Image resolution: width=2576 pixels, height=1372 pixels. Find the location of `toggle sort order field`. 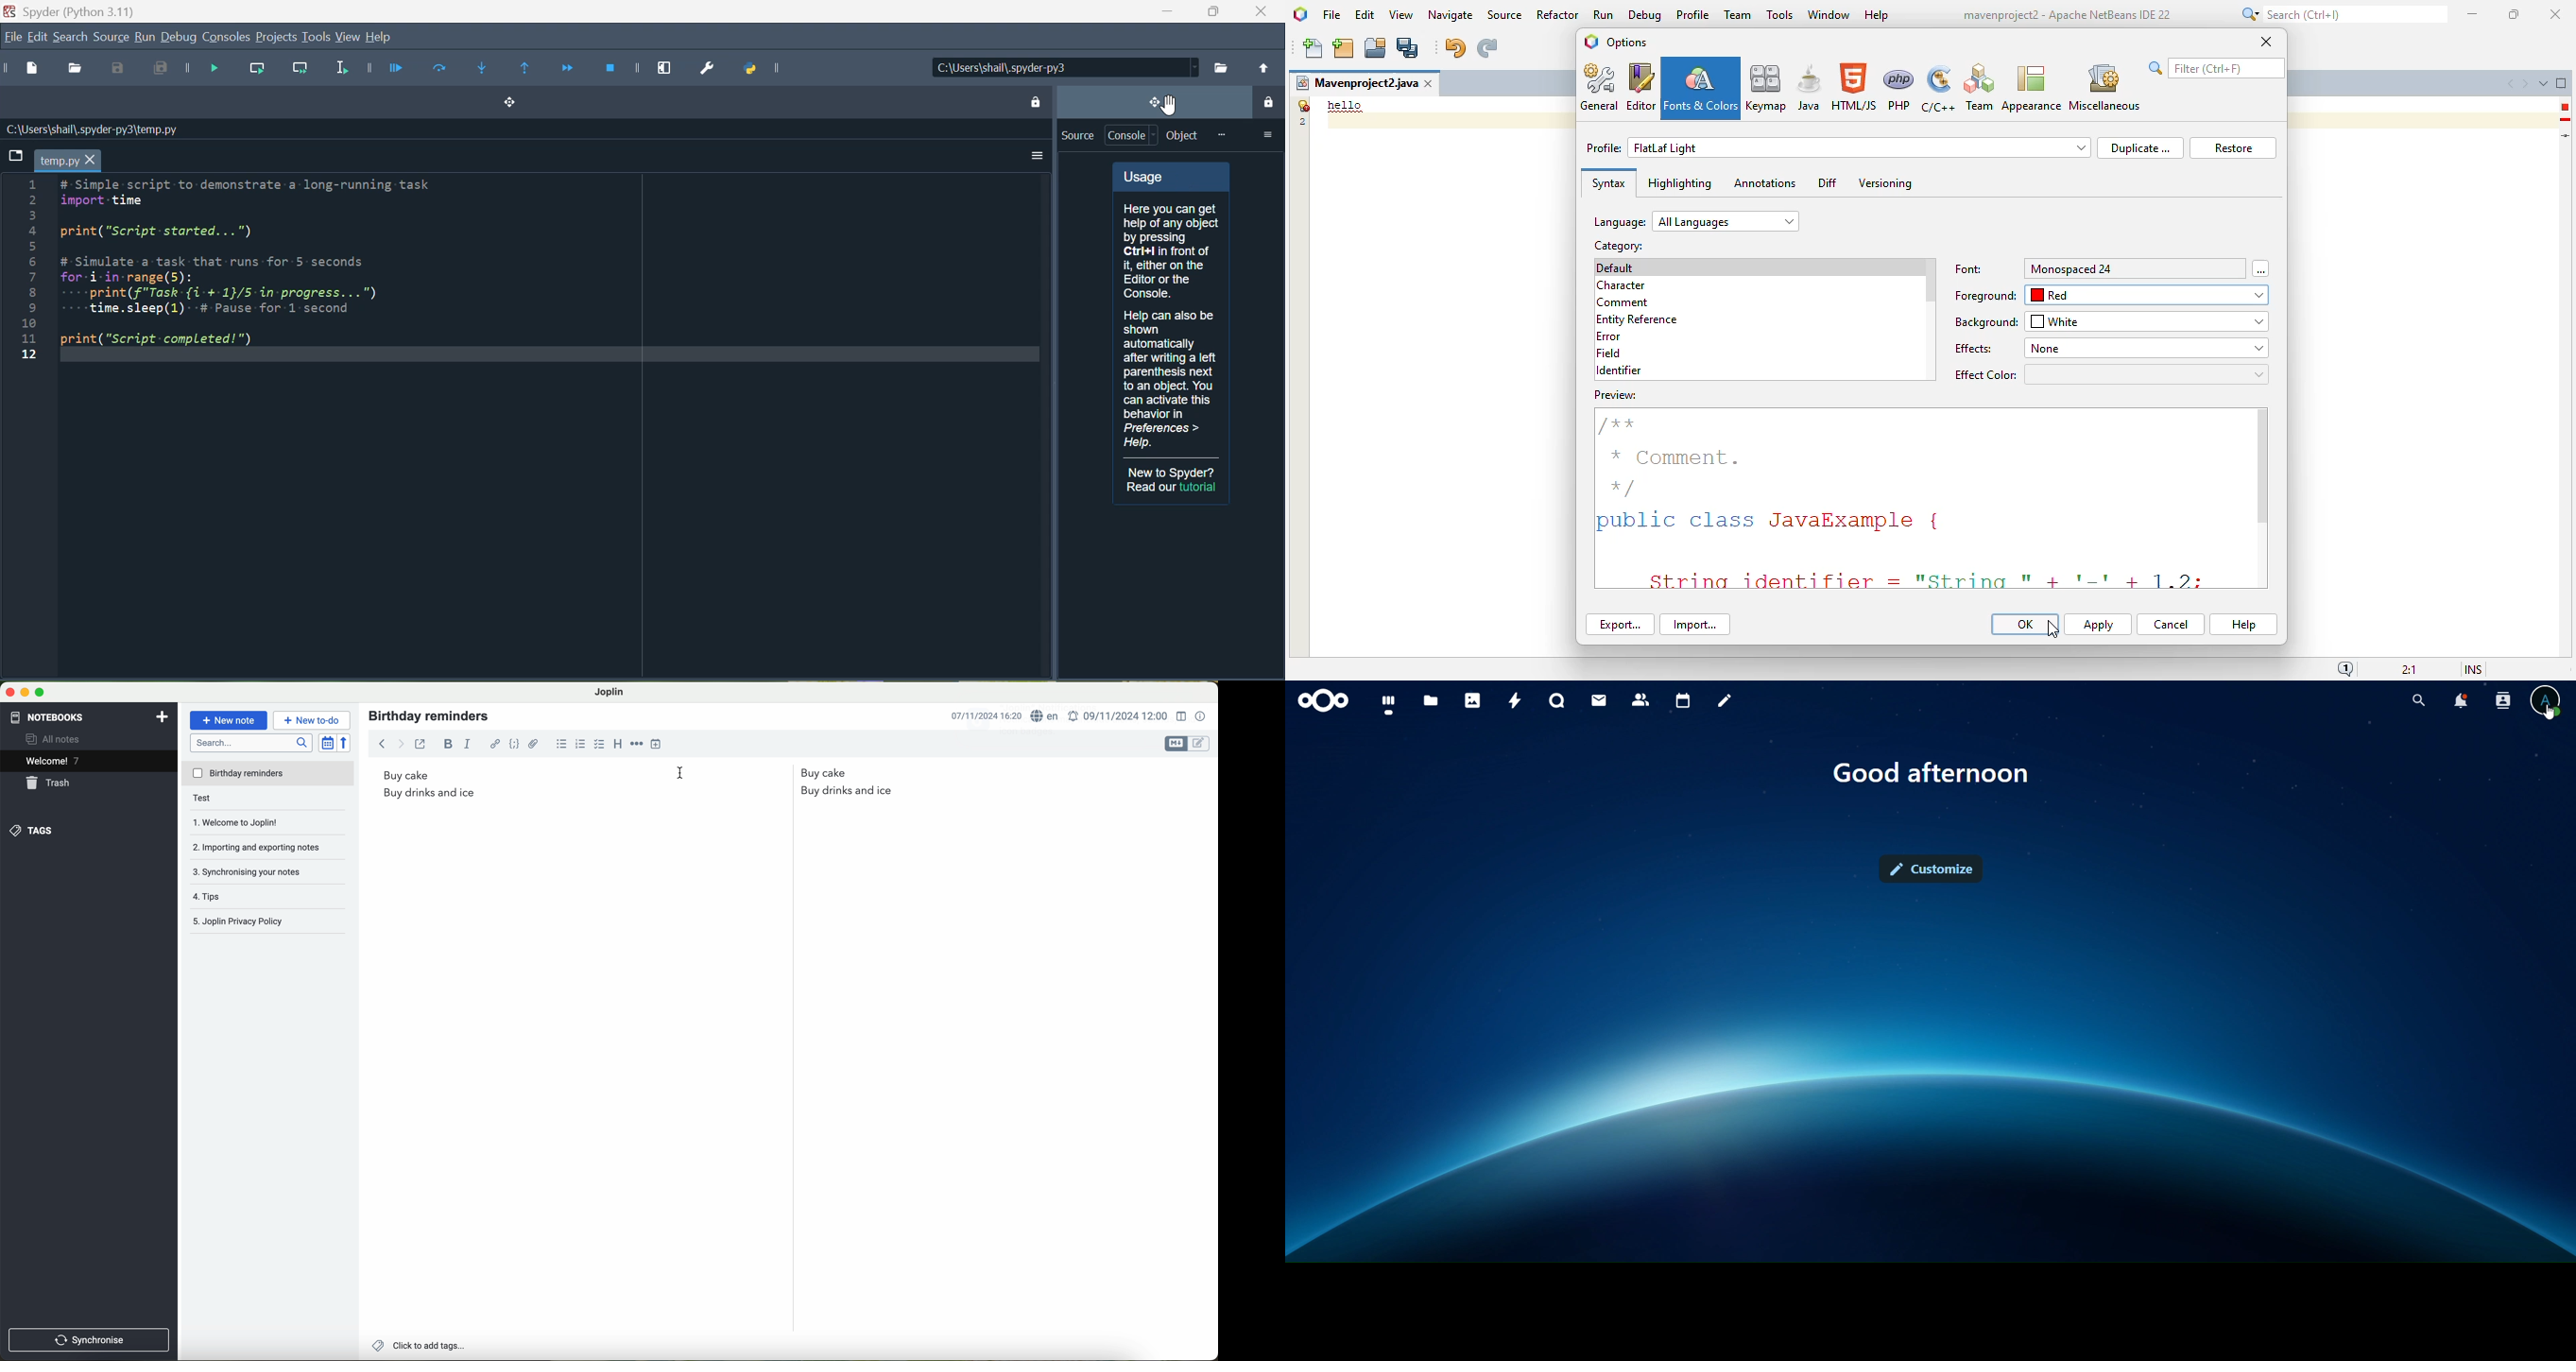

toggle sort order field is located at coordinates (327, 742).